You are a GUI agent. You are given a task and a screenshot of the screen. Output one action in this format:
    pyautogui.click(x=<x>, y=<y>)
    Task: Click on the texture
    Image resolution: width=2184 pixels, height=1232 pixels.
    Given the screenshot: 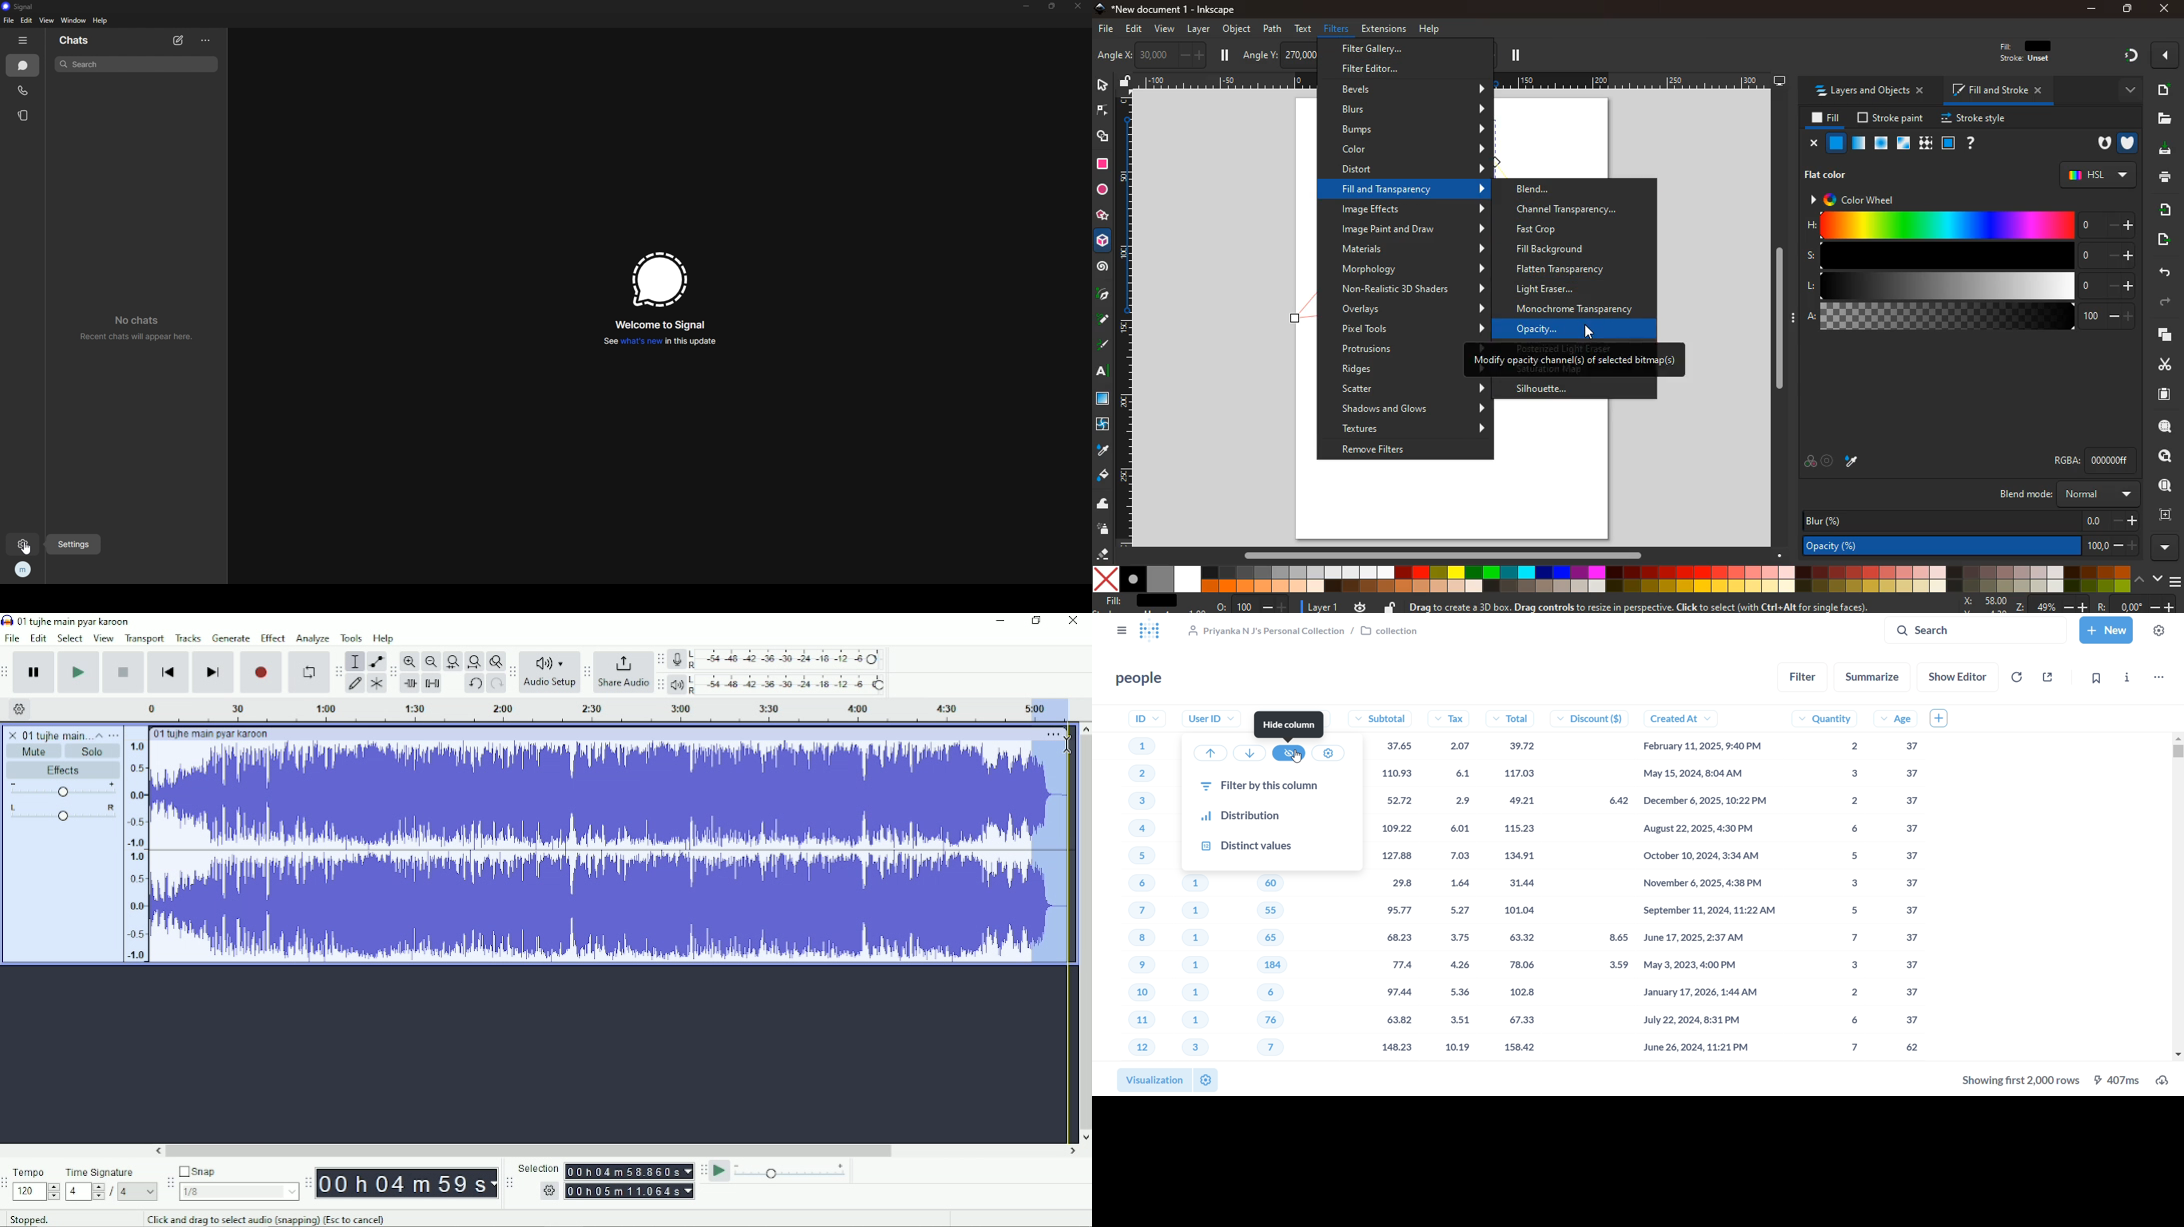 What is the action you would take?
    pyautogui.click(x=1926, y=143)
    